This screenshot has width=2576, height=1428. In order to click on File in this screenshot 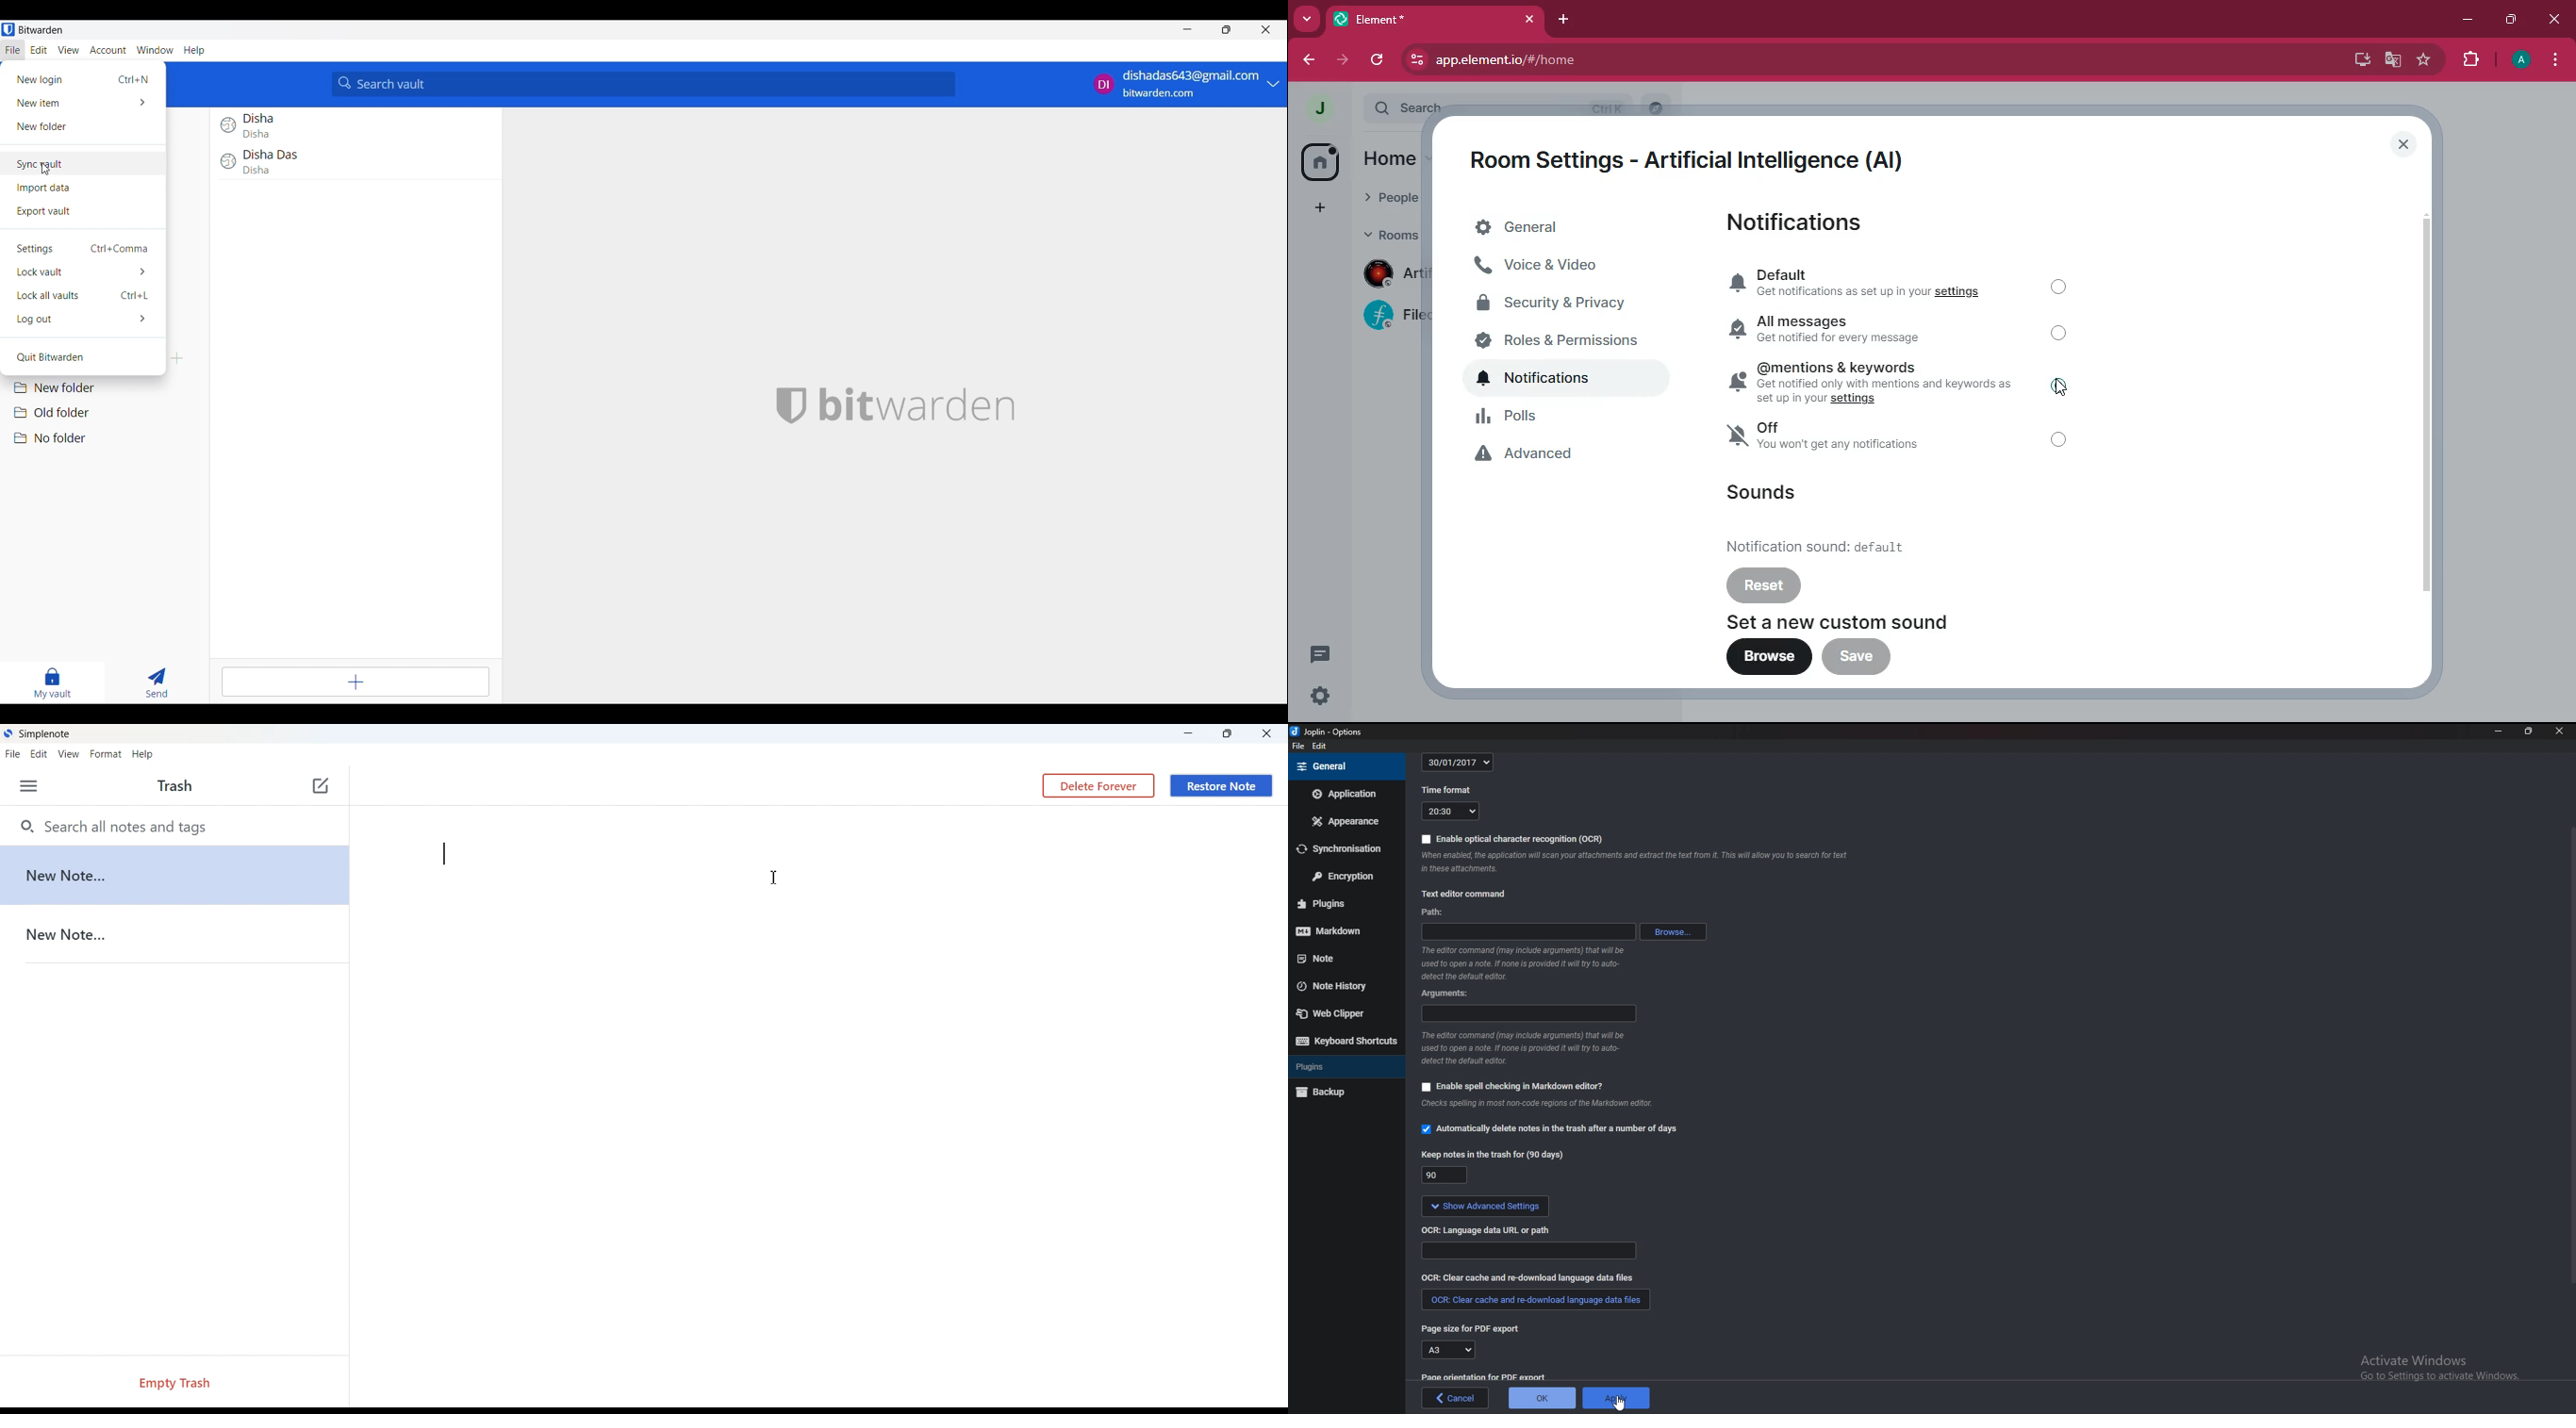, I will do `click(14, 753)`.